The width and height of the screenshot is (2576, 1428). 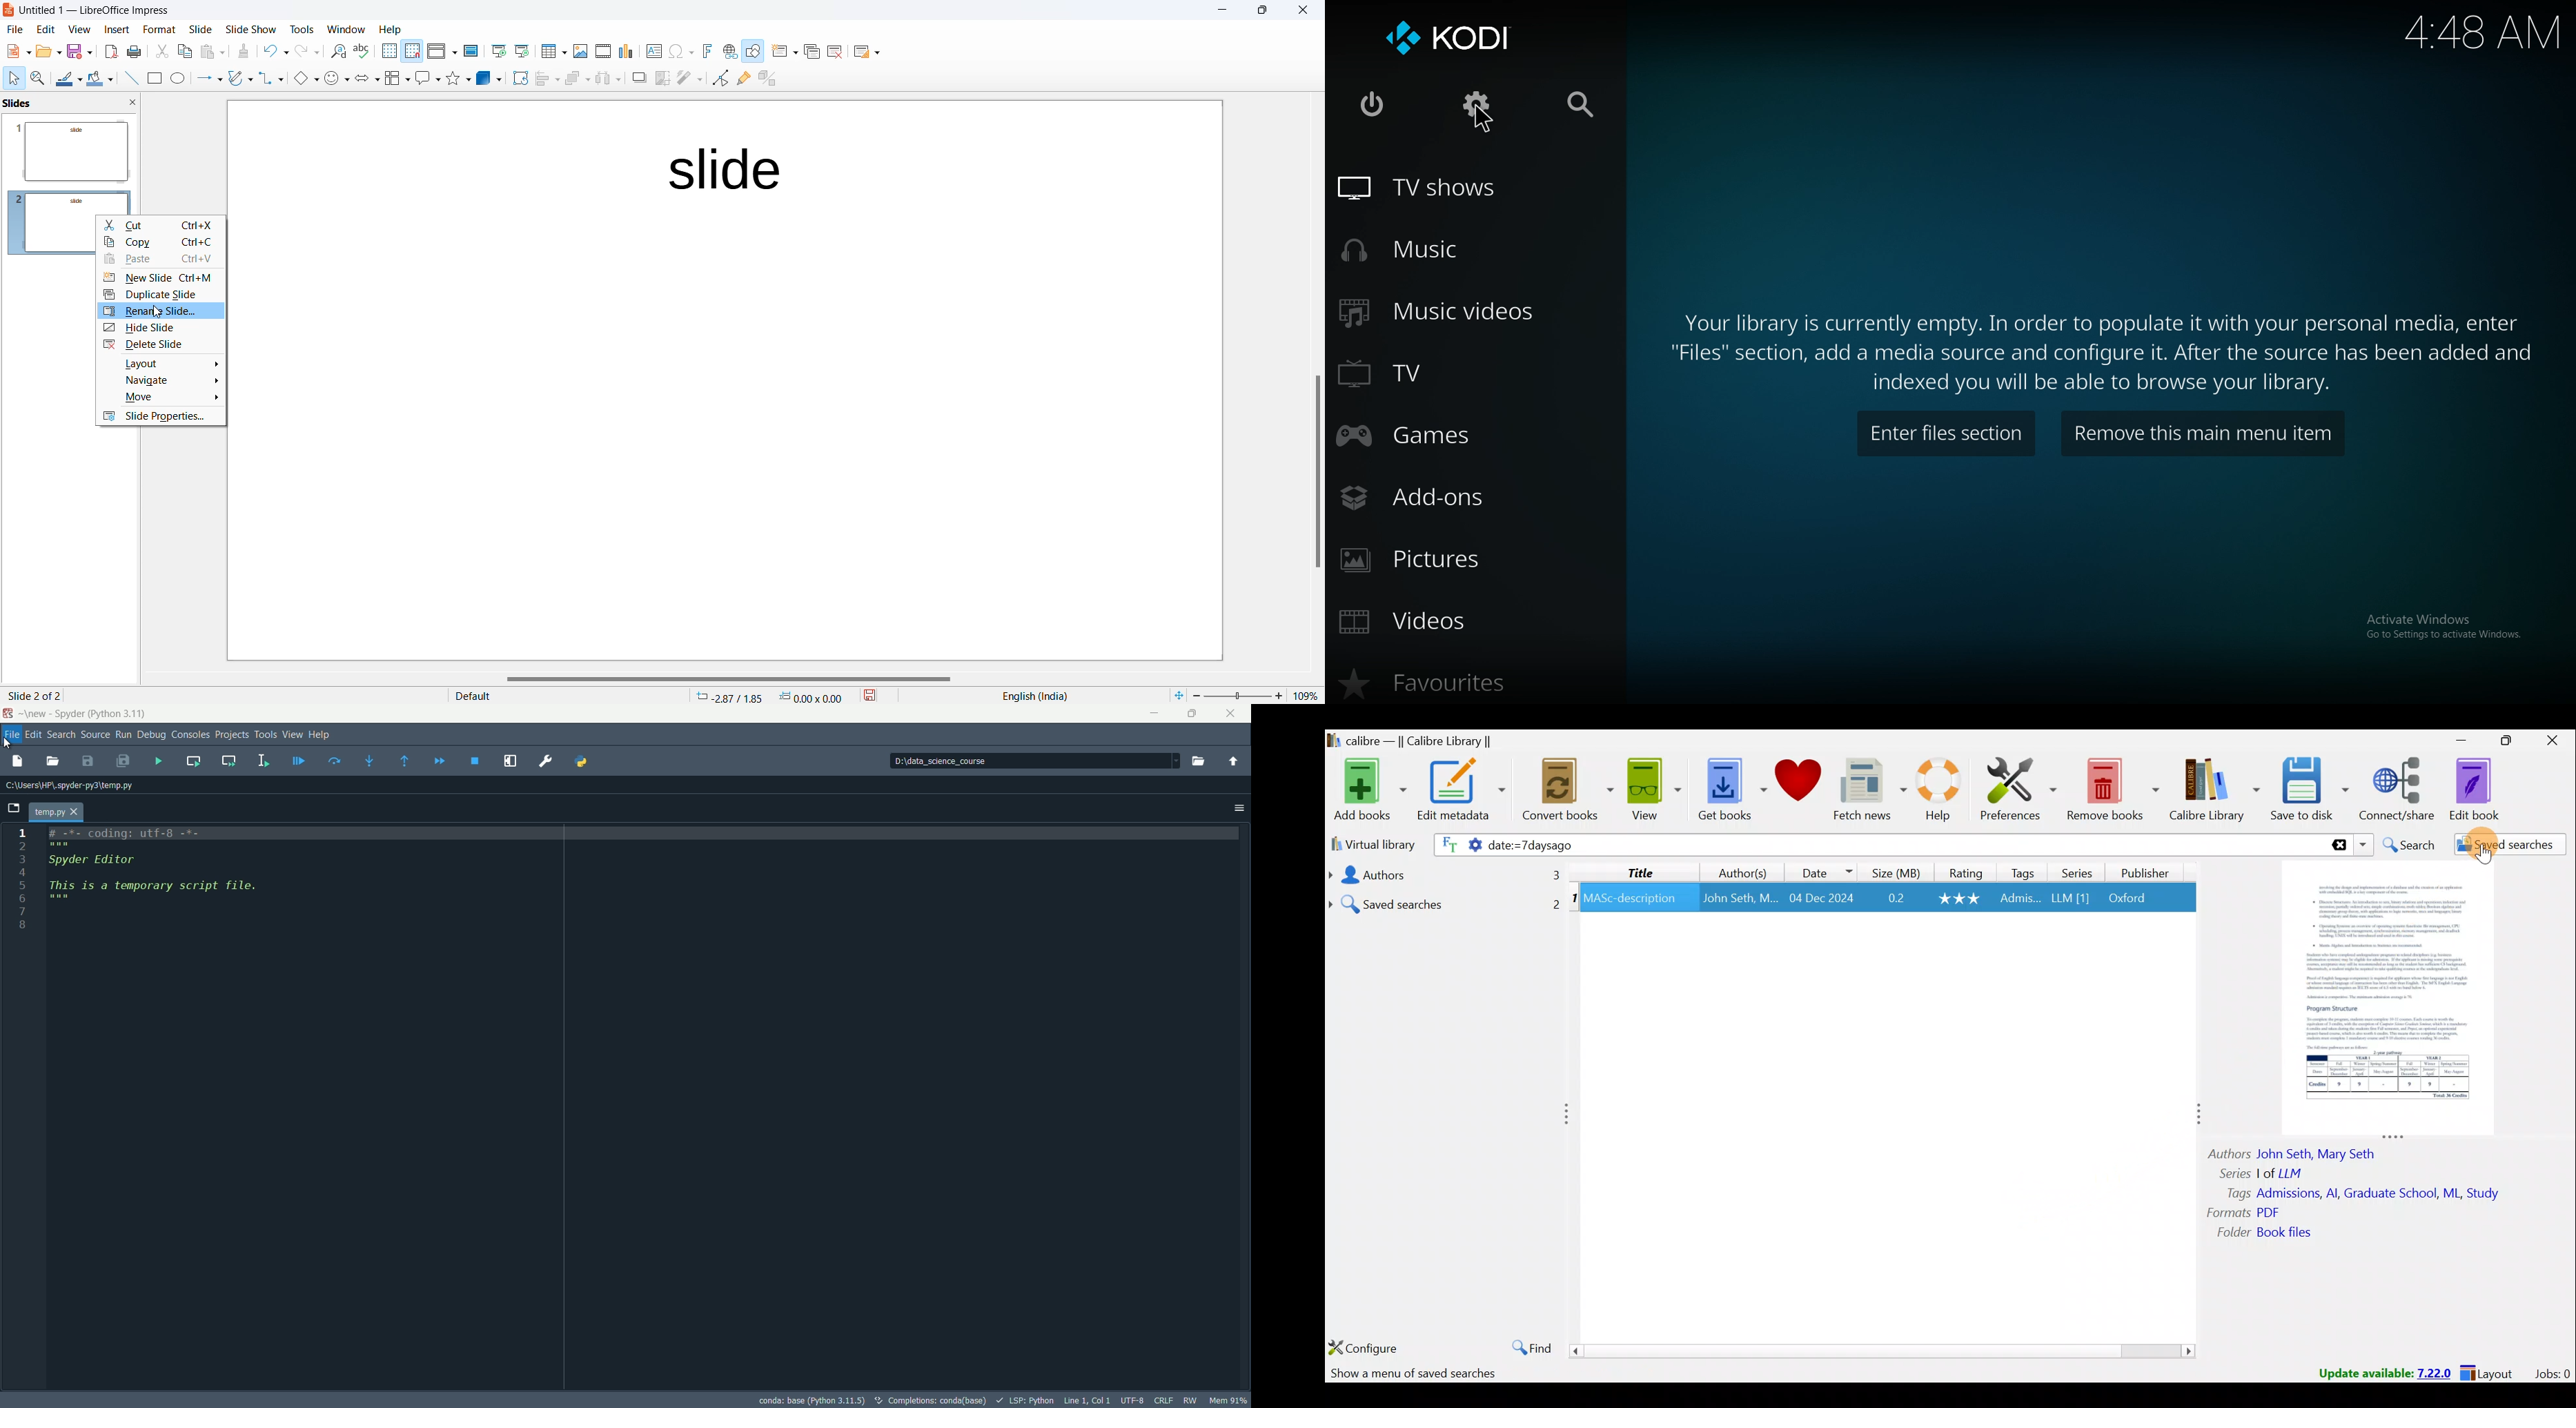 What do you see at coordinates (214, 51) in the screenshot?
I see `Paste options` at bounding box center [214, 51].